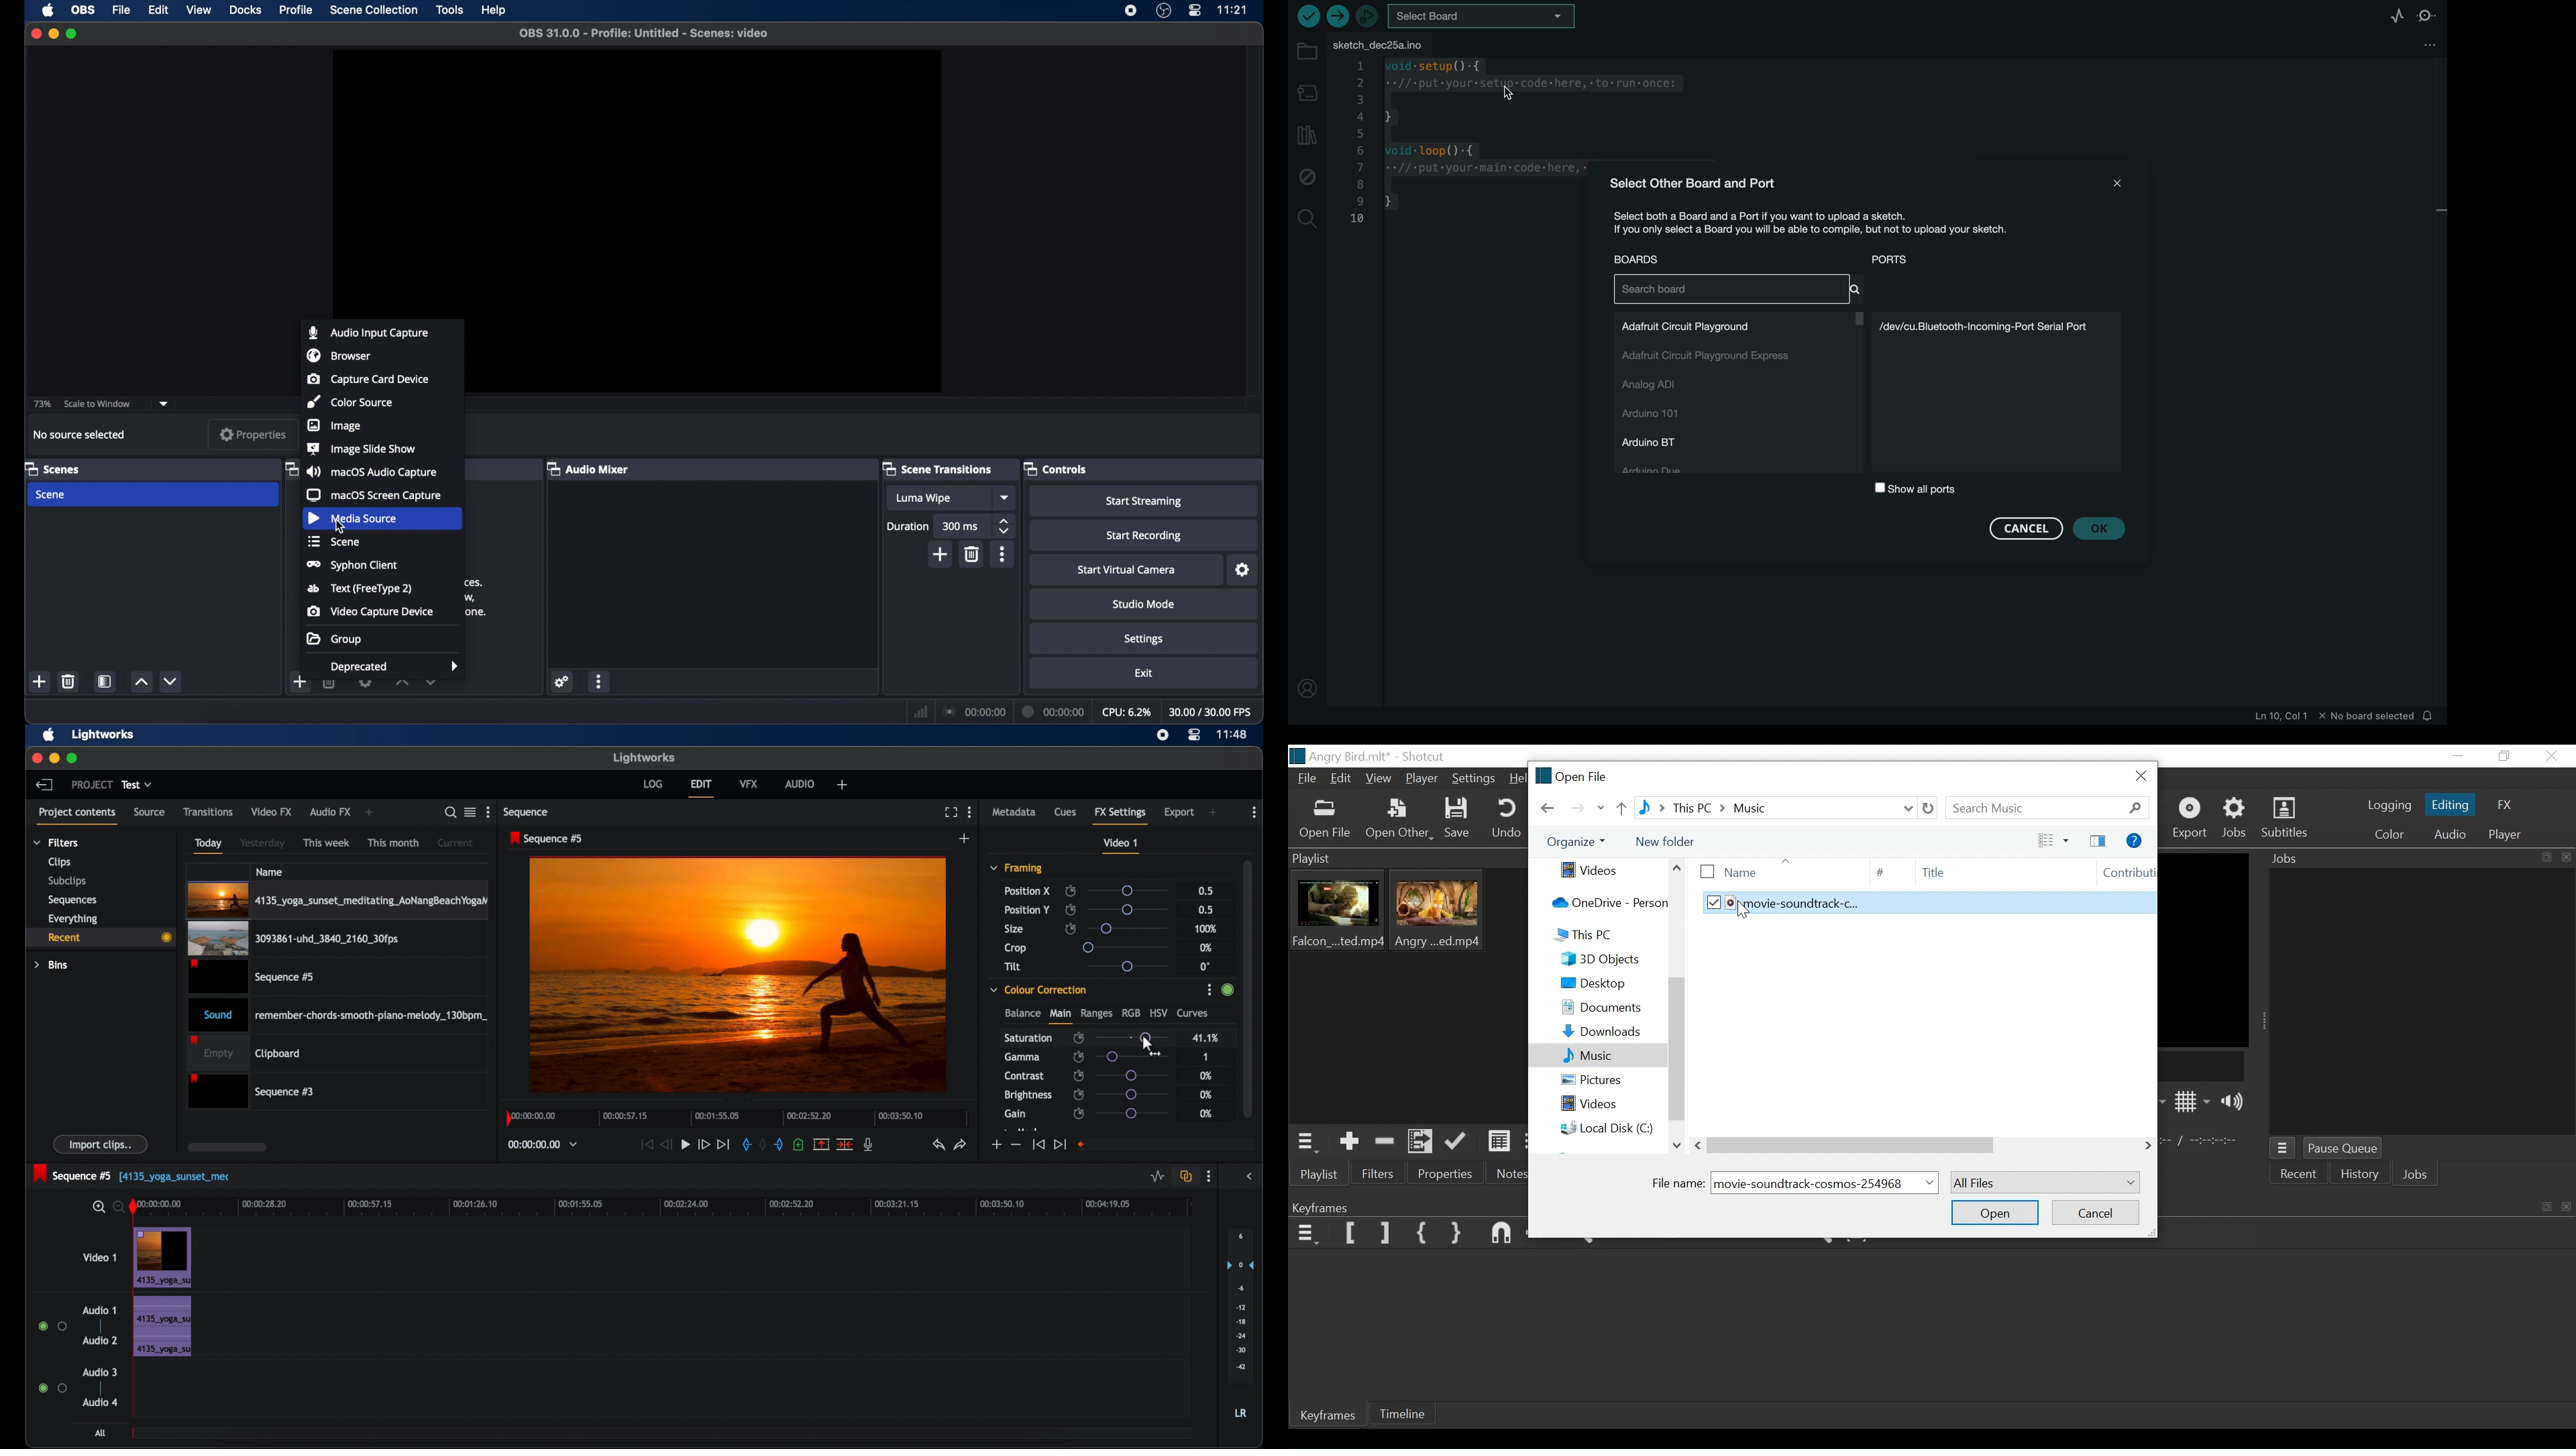  I want to click on settings, so click(1144, 640).